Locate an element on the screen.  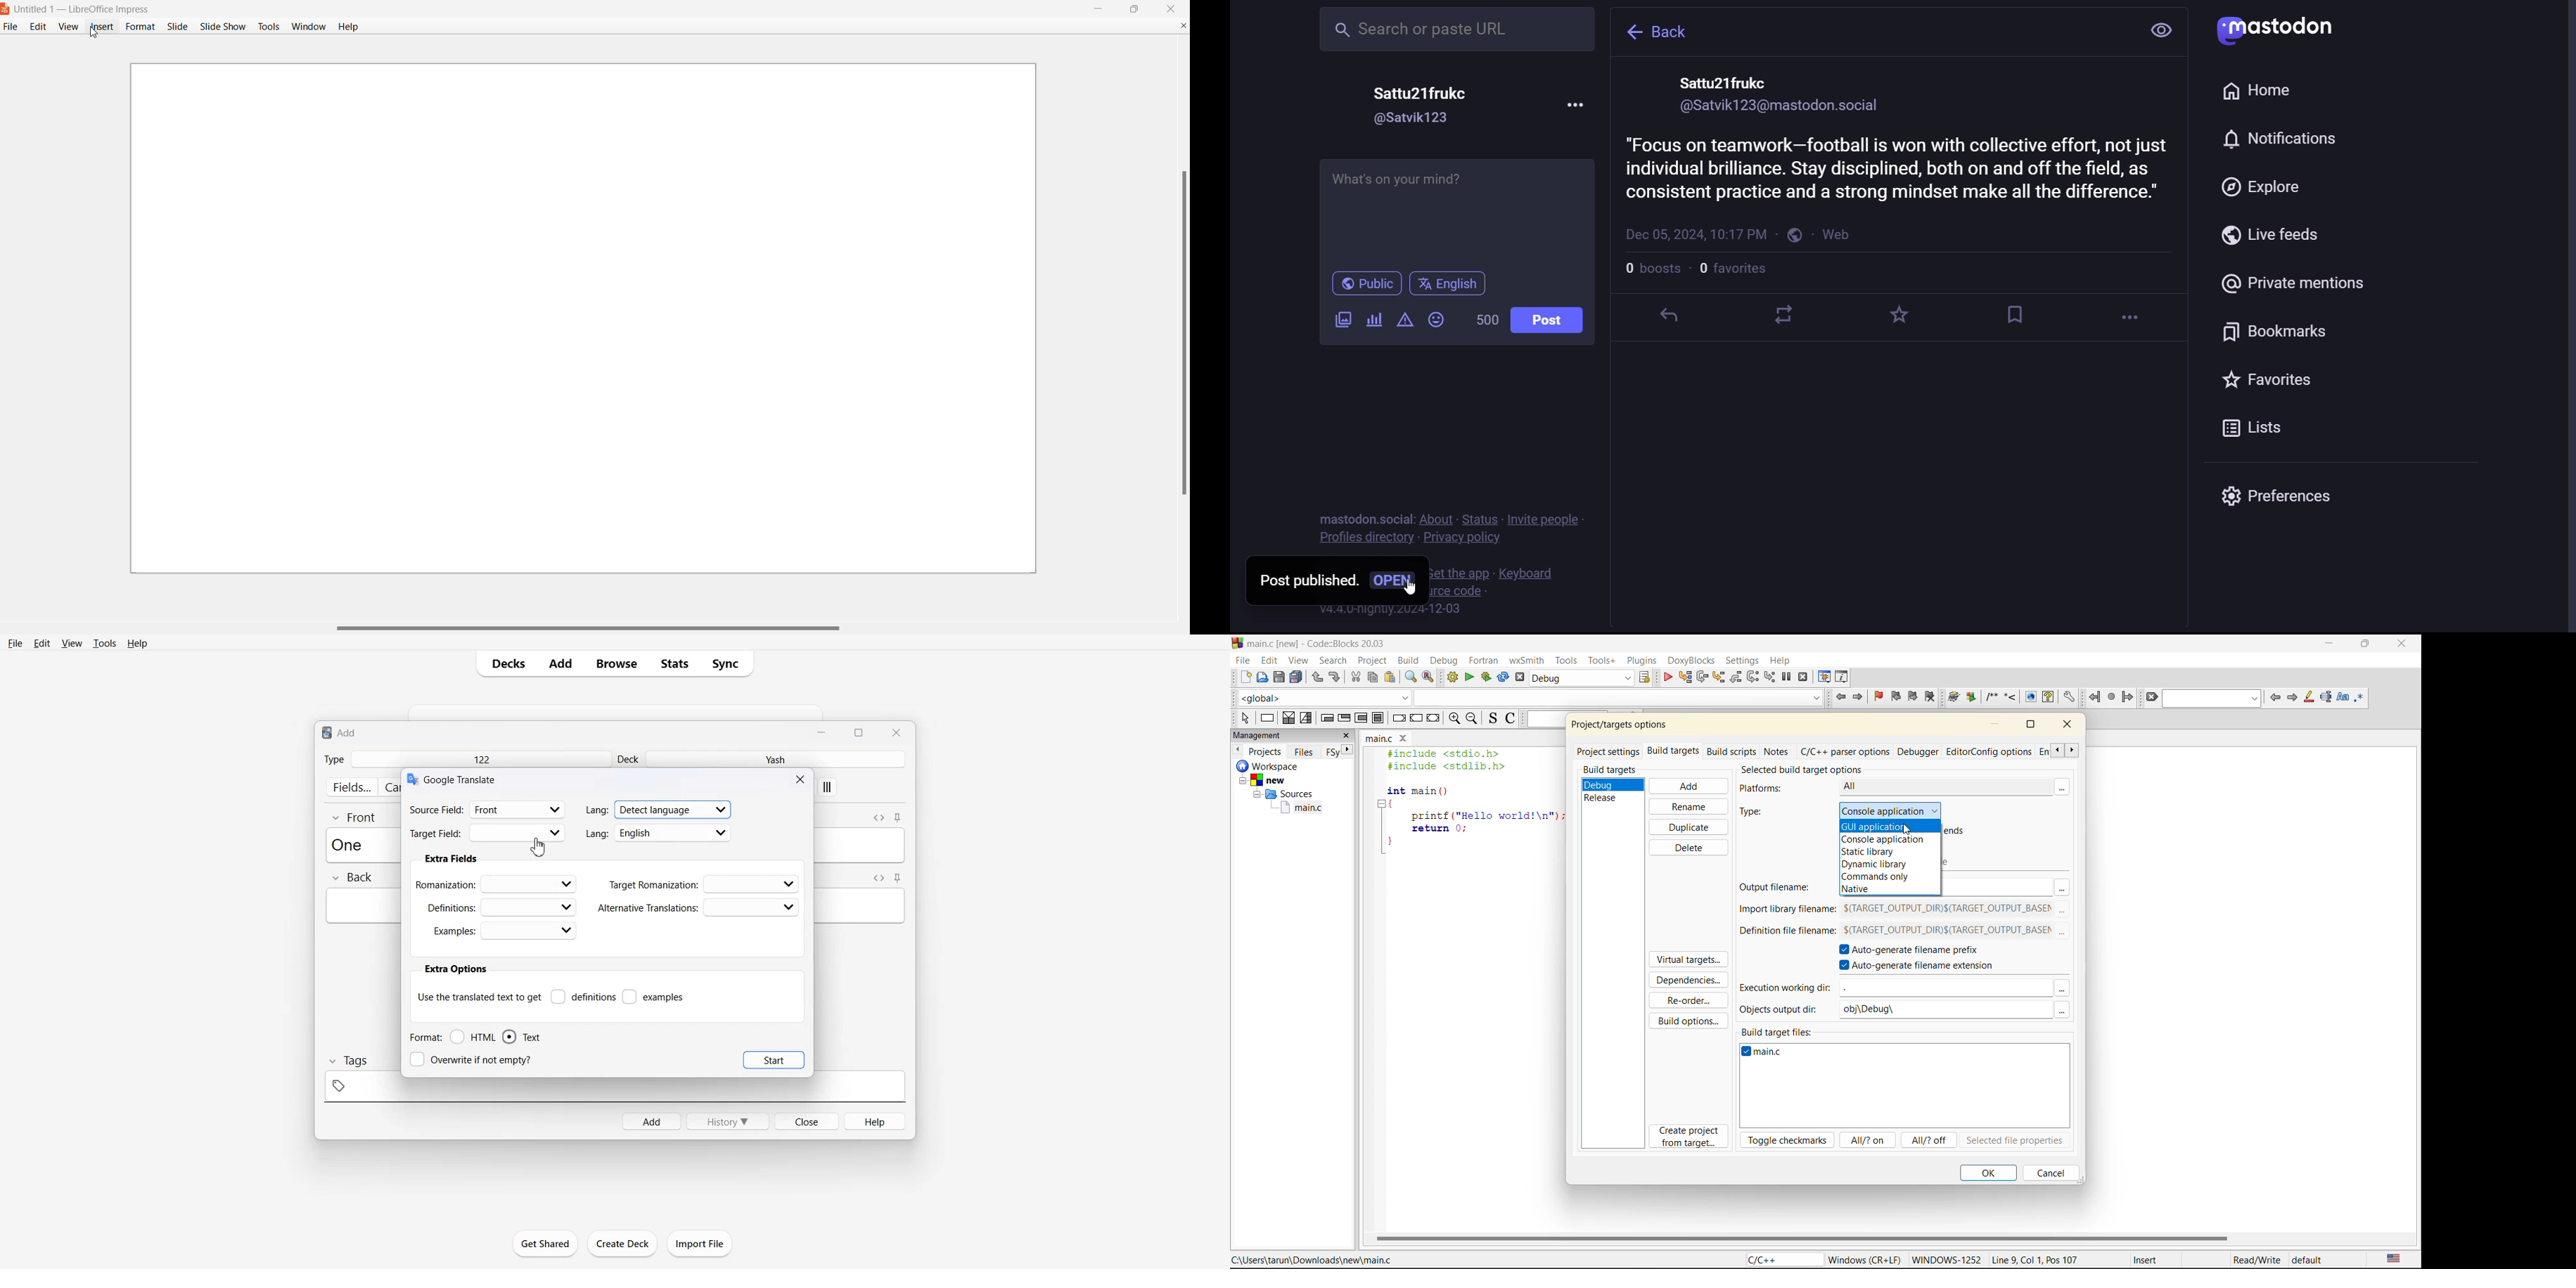
Definations is located at coordinates (500, 906).